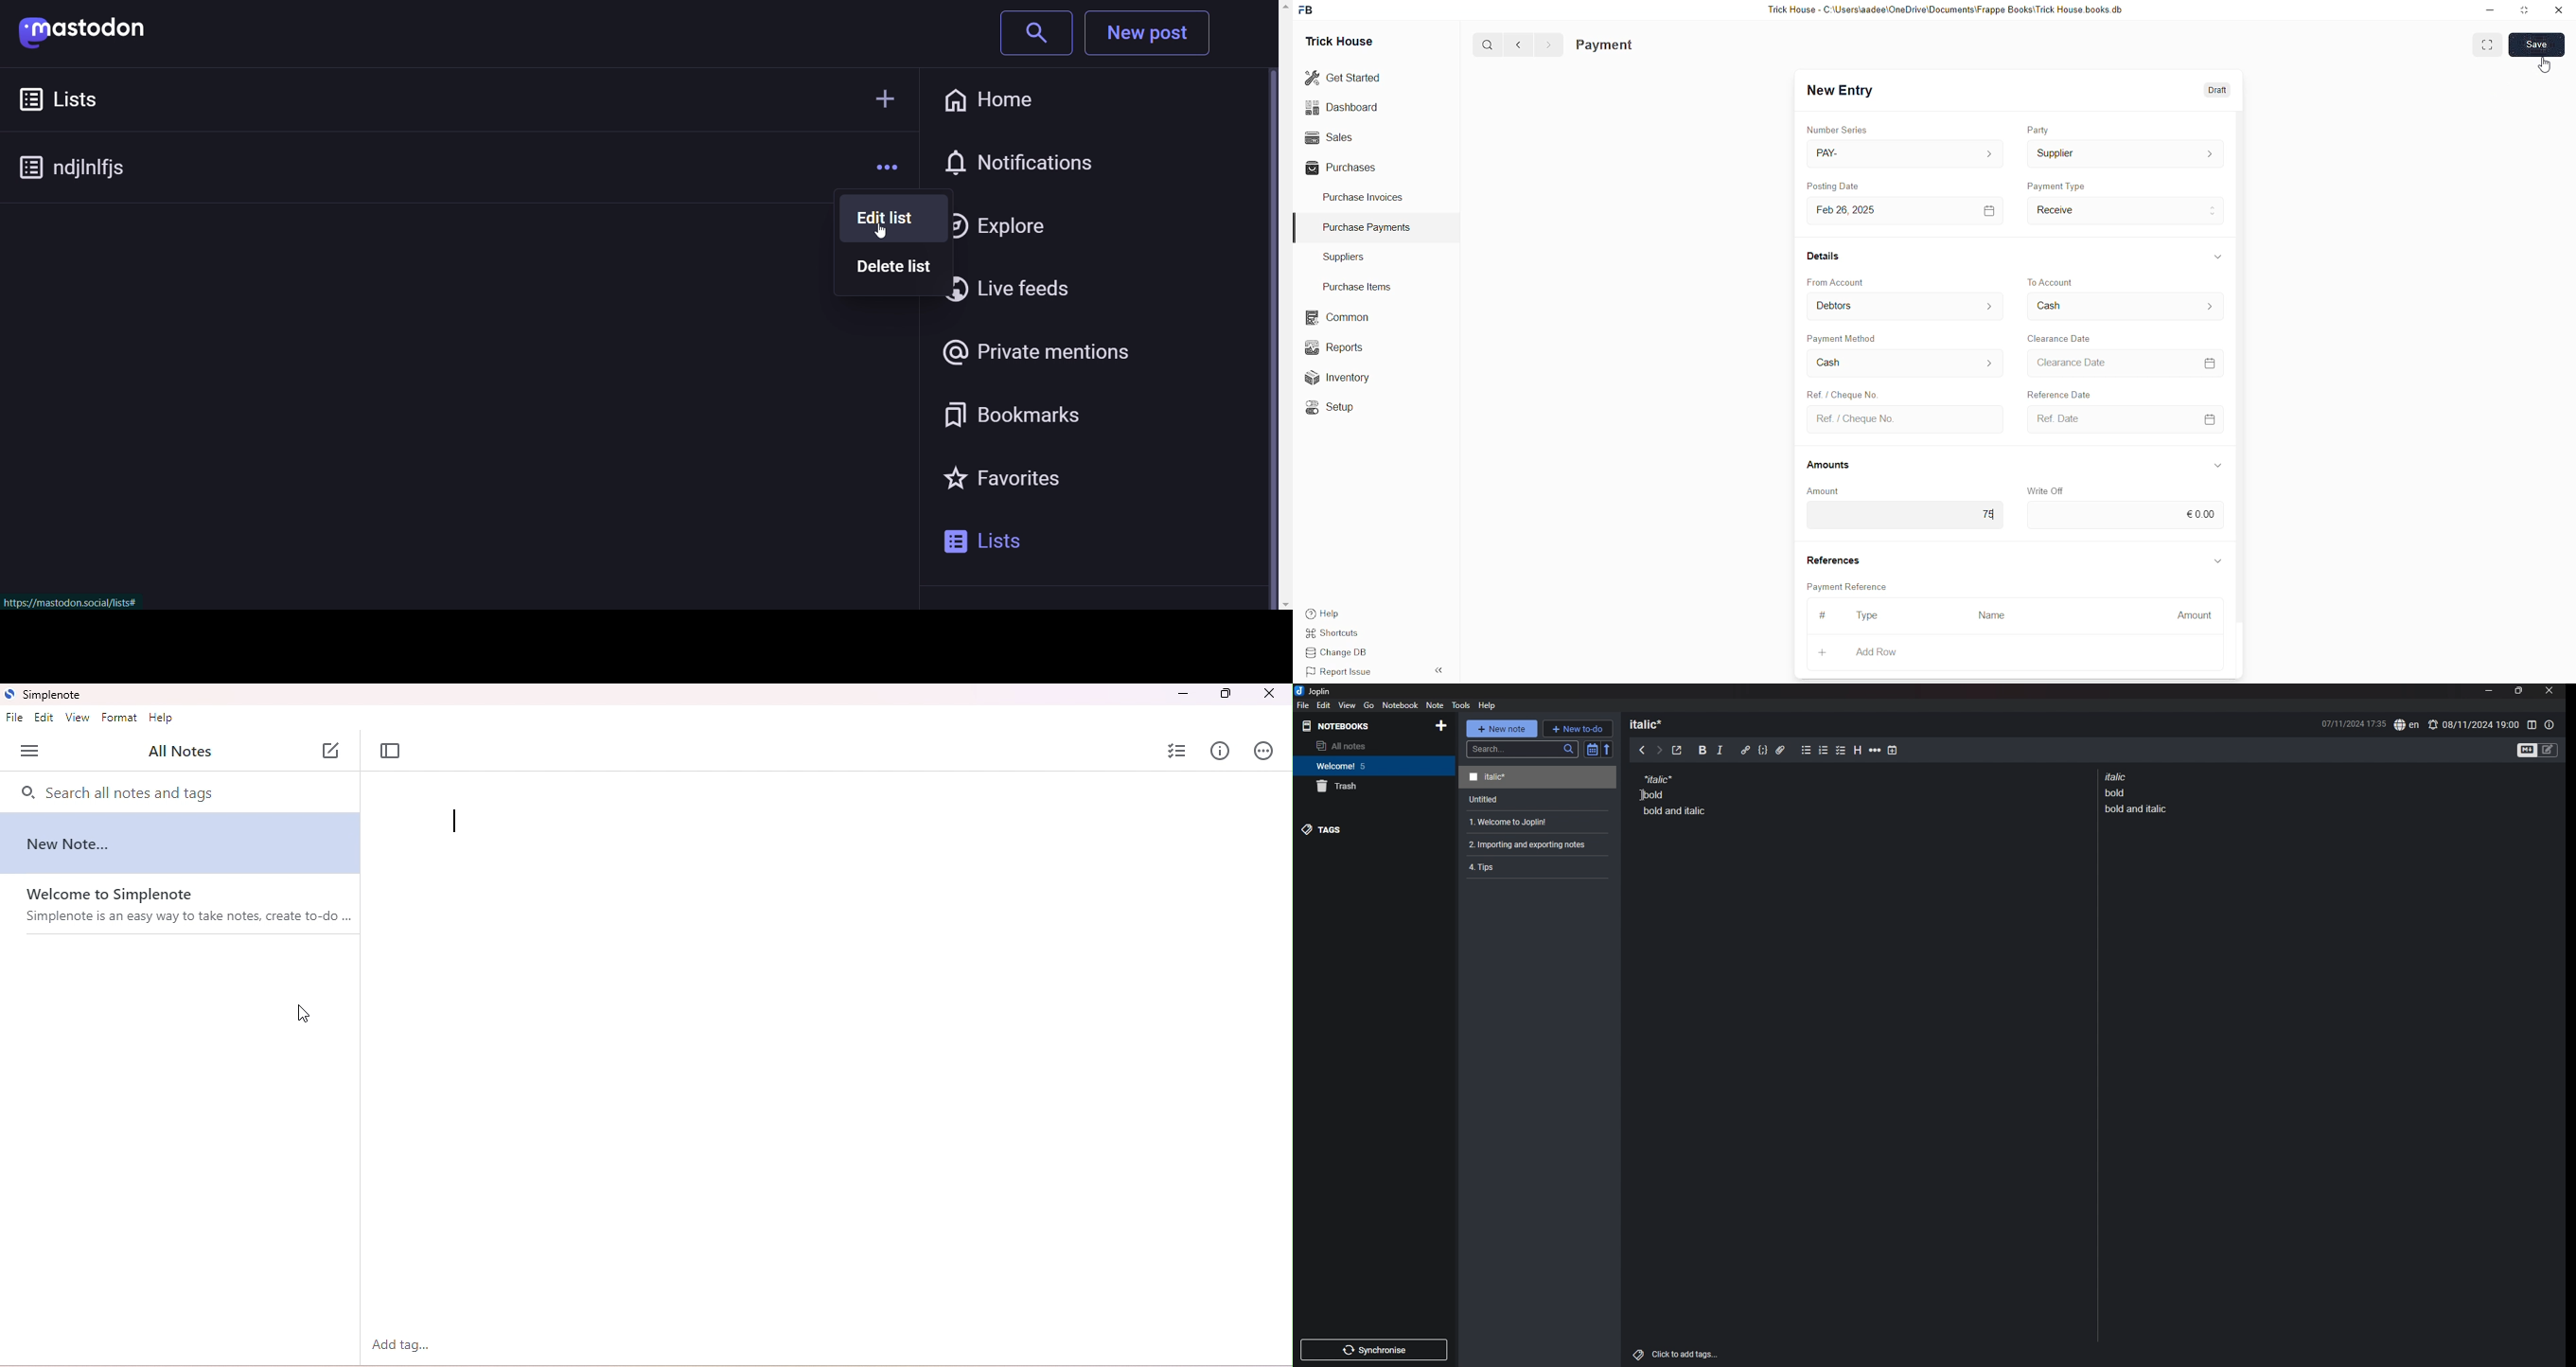 This screenshot has height=1372, width=2576. I want to click on Sales, so click(1331, 137).